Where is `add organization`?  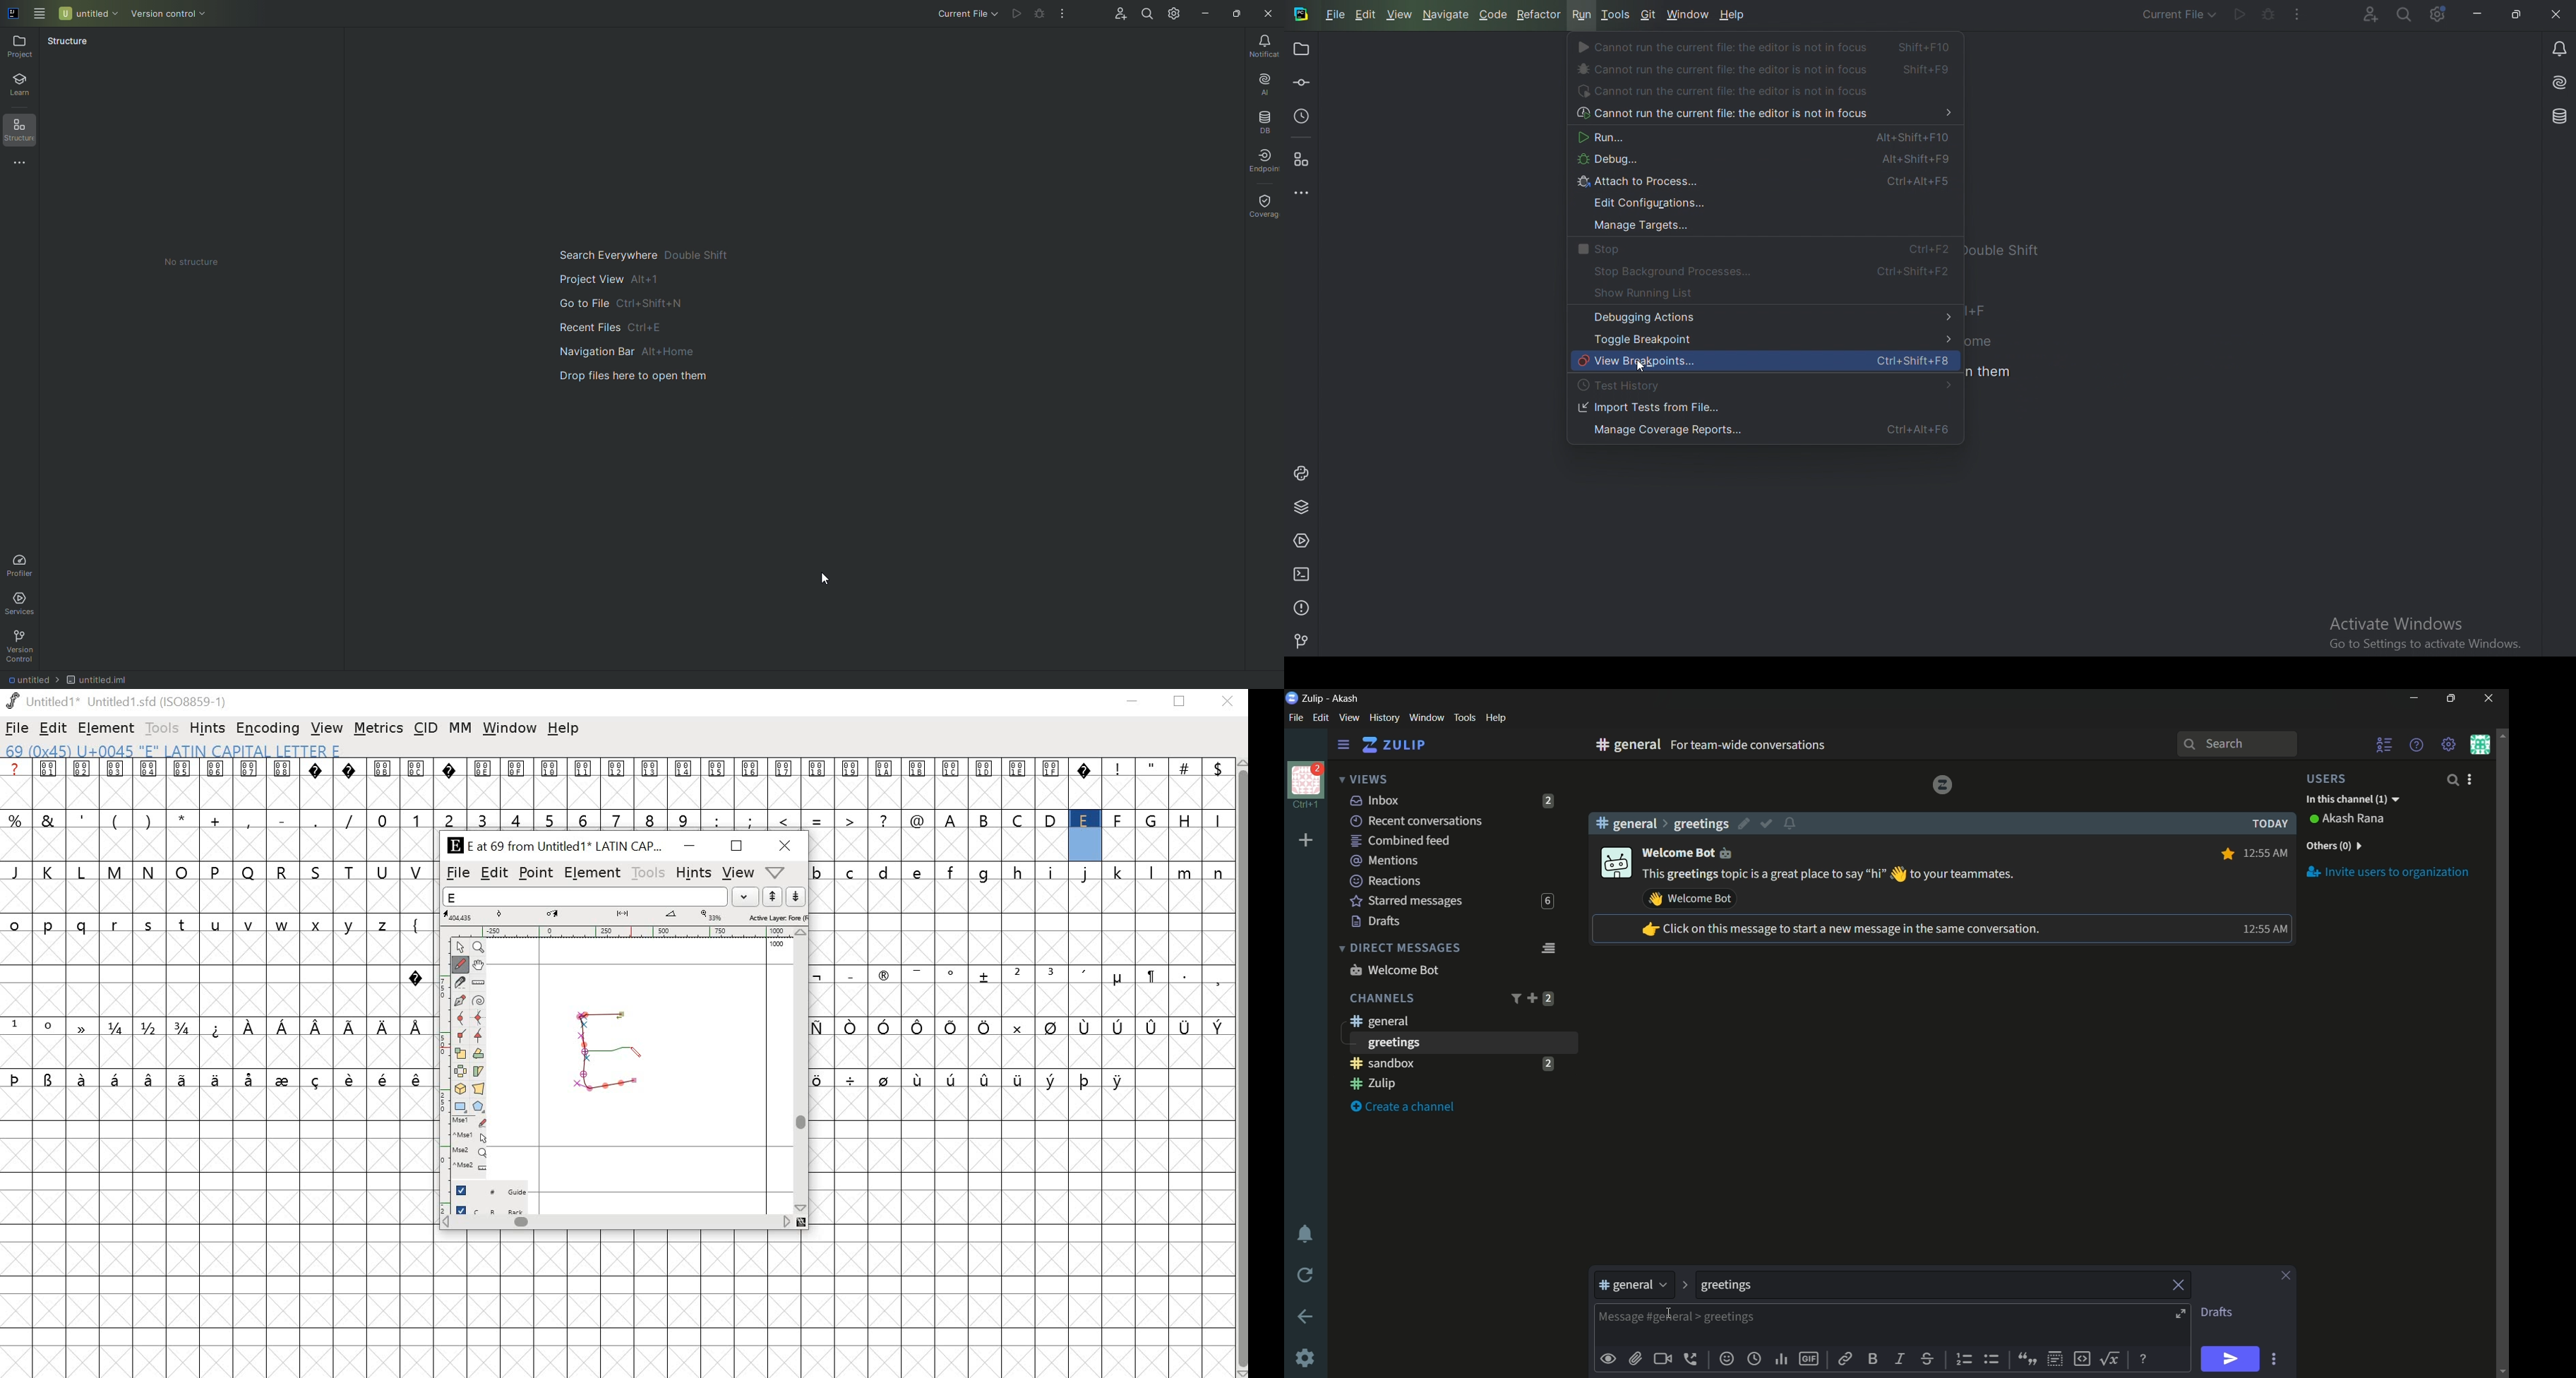 add organization is located at coordinates (1306, 841).